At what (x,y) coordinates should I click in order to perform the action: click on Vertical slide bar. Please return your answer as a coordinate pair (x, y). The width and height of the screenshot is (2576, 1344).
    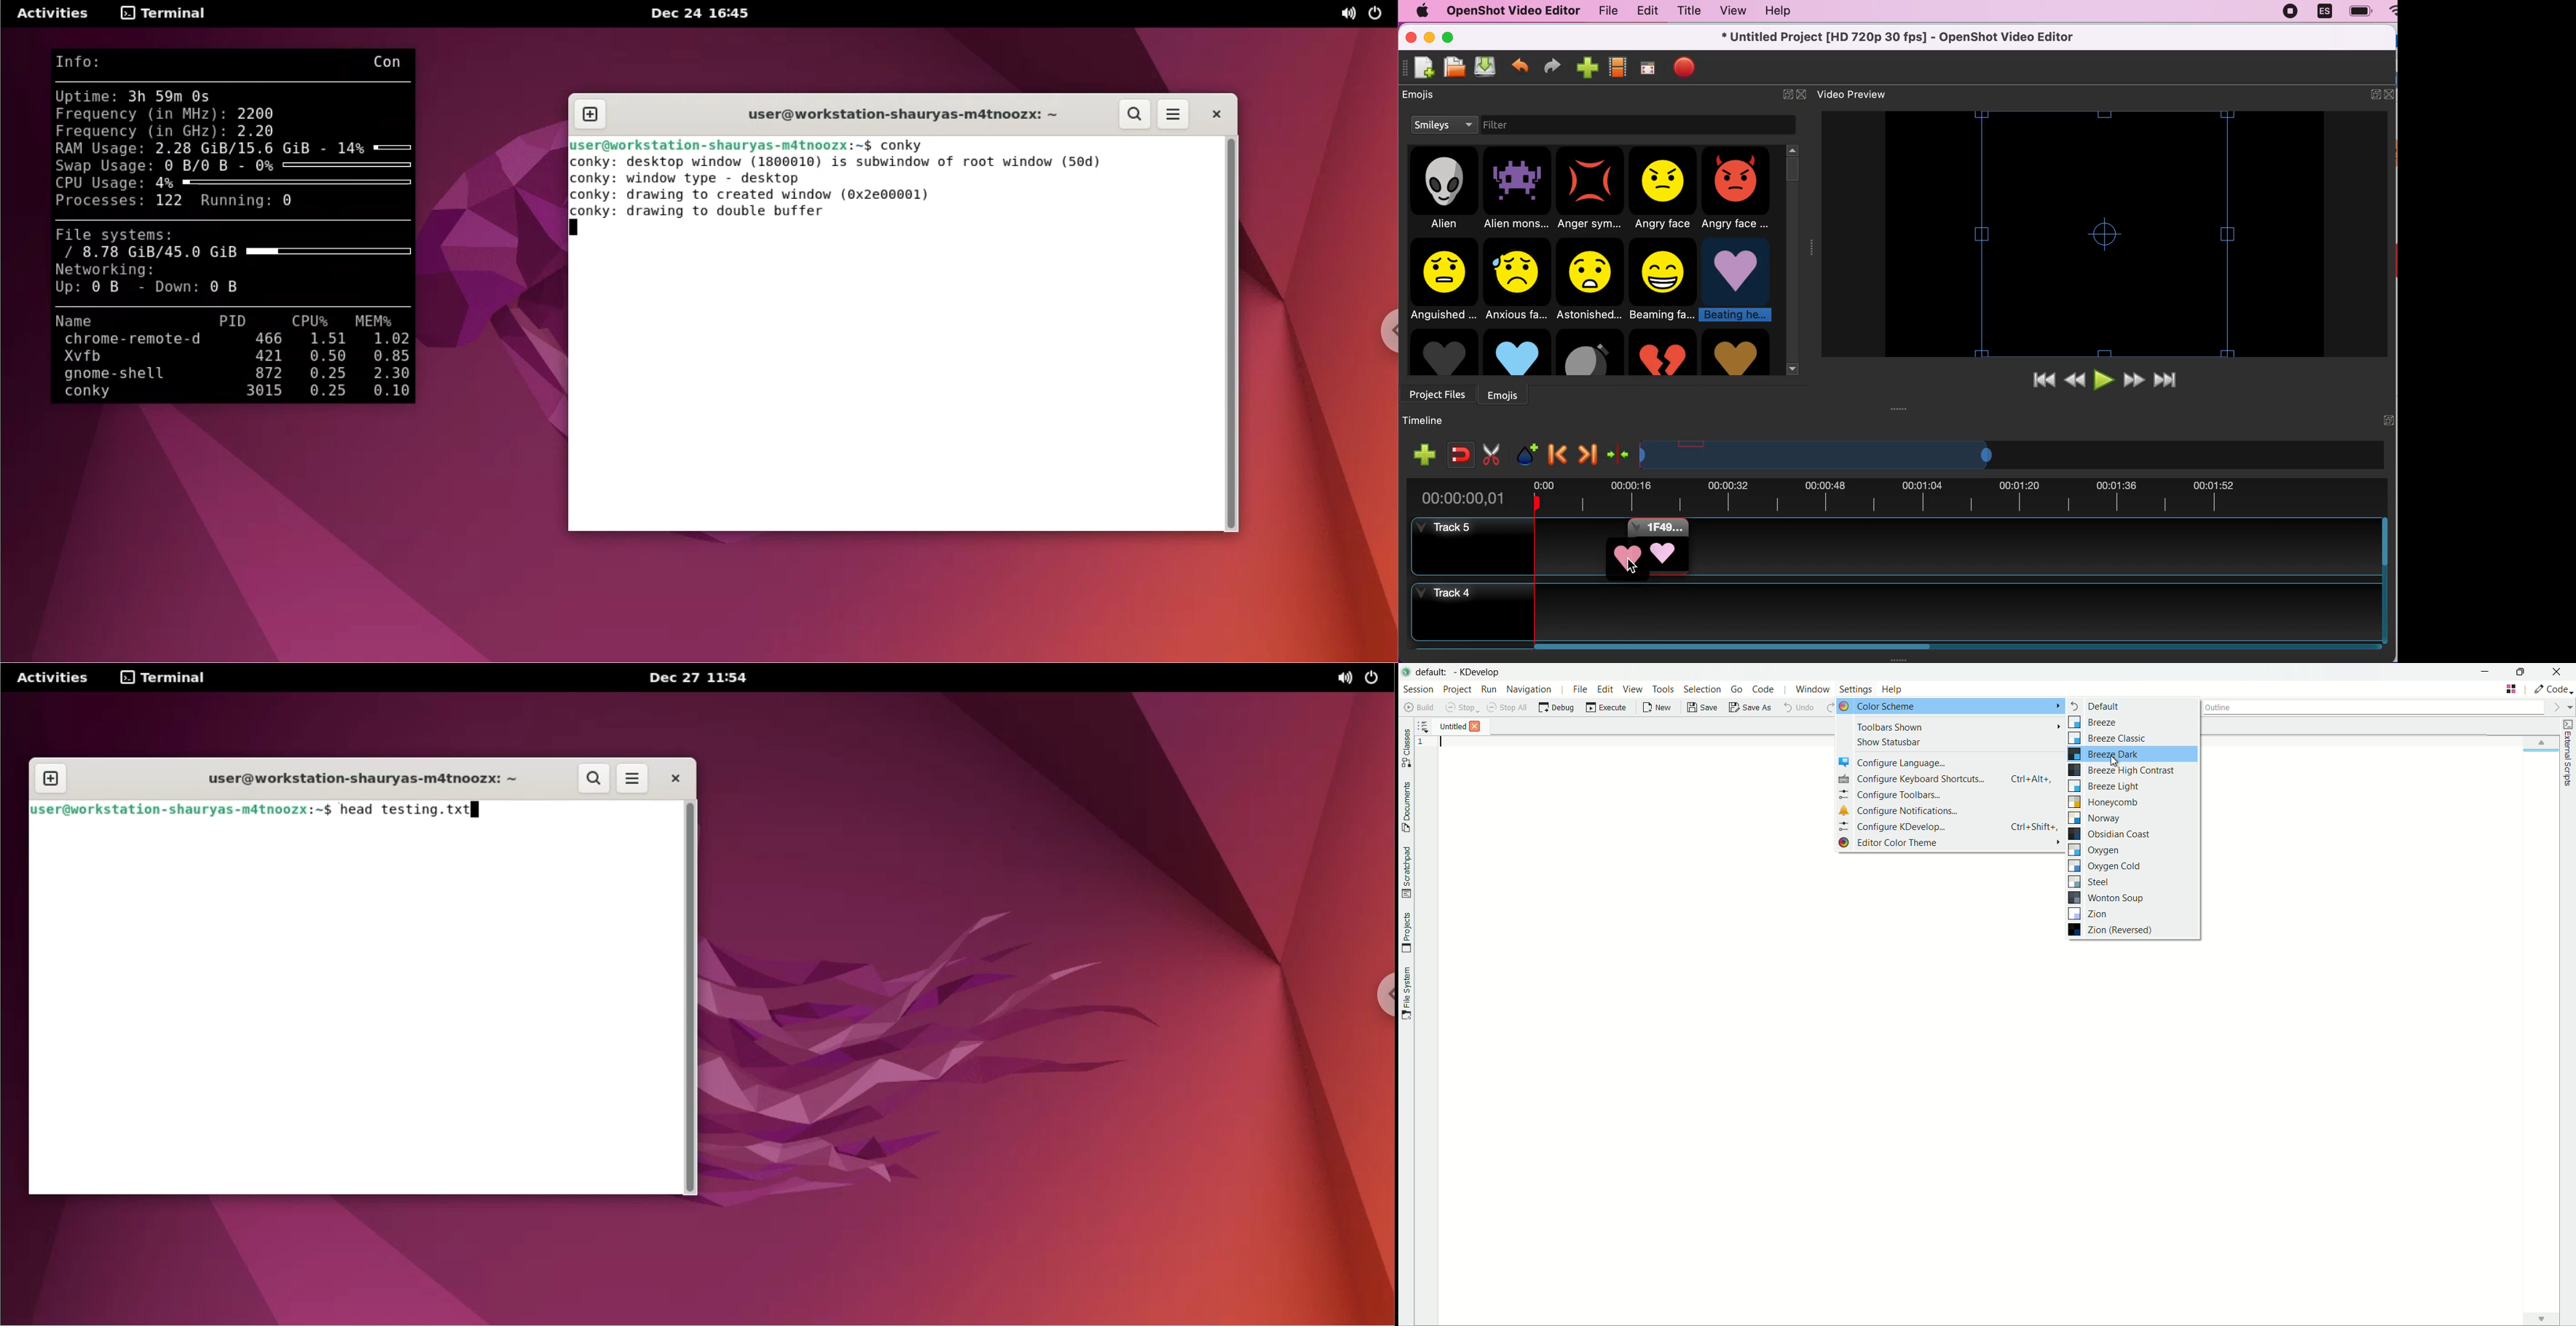
    Looking at the image, I should click on (2385, 580).